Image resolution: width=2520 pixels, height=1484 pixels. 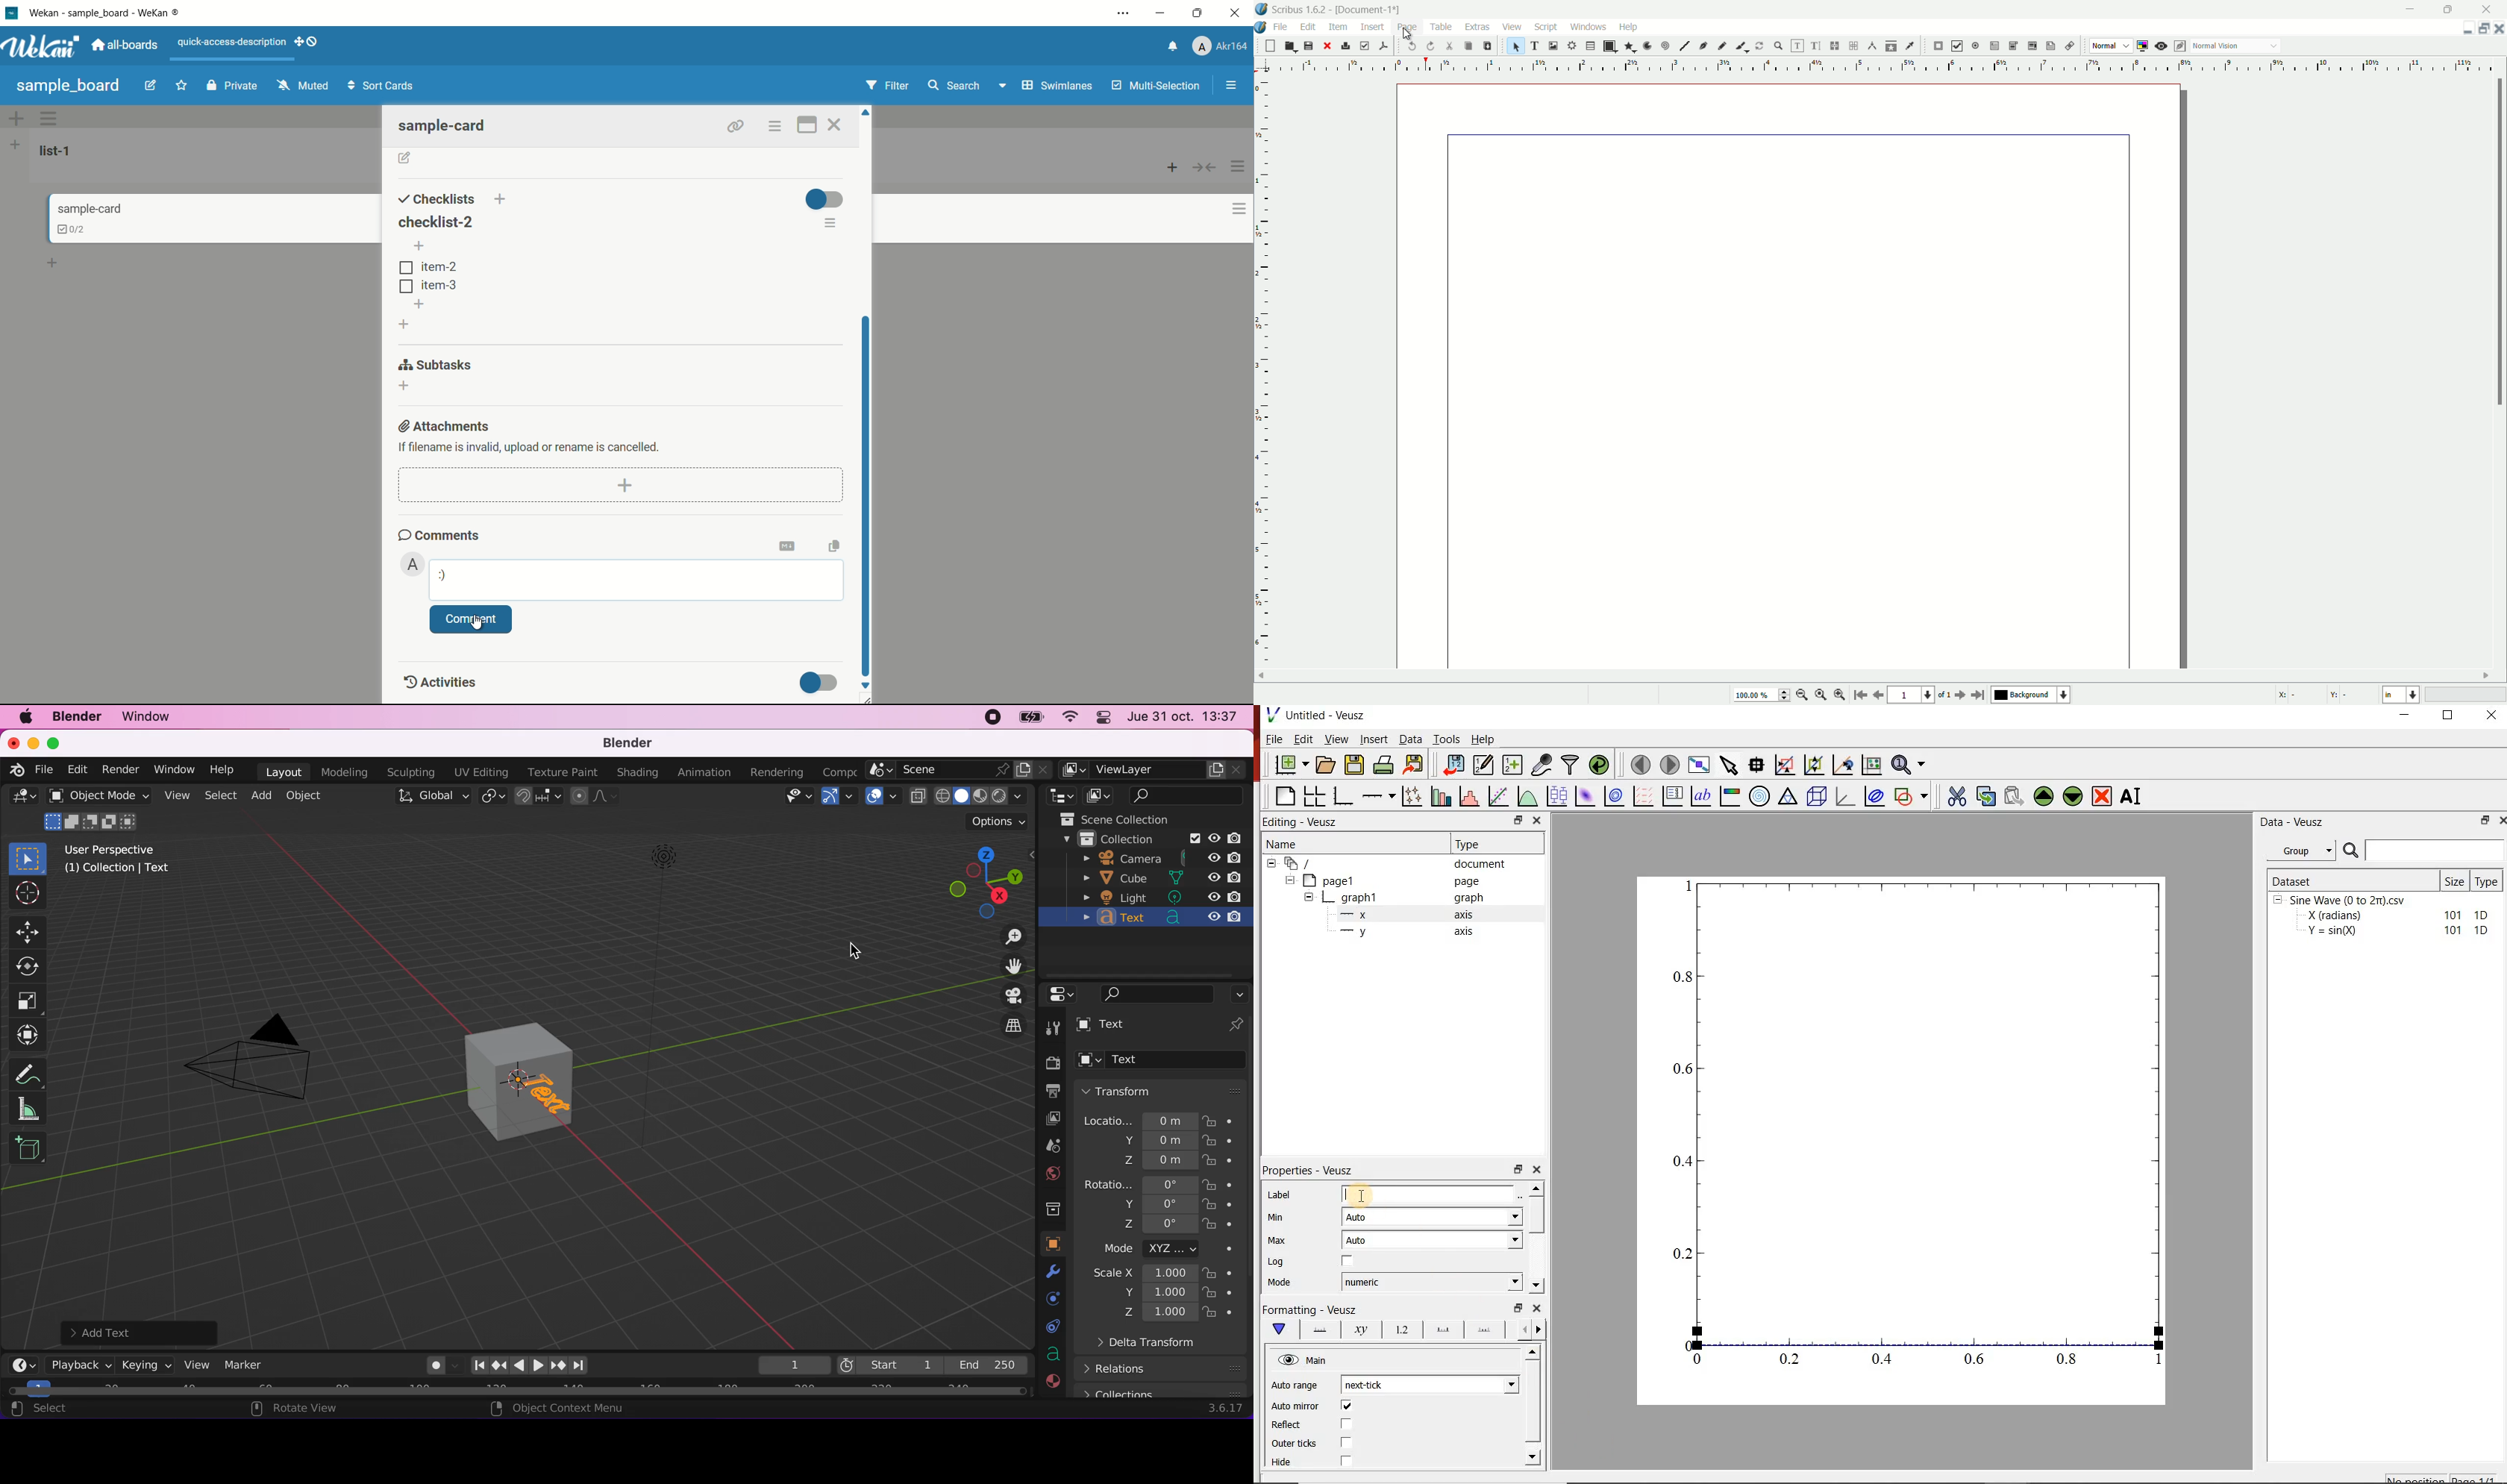 What do you see at coordinates (247, 1364) in the screenshot?
I see `marker` at bounding box center [247, 1364].